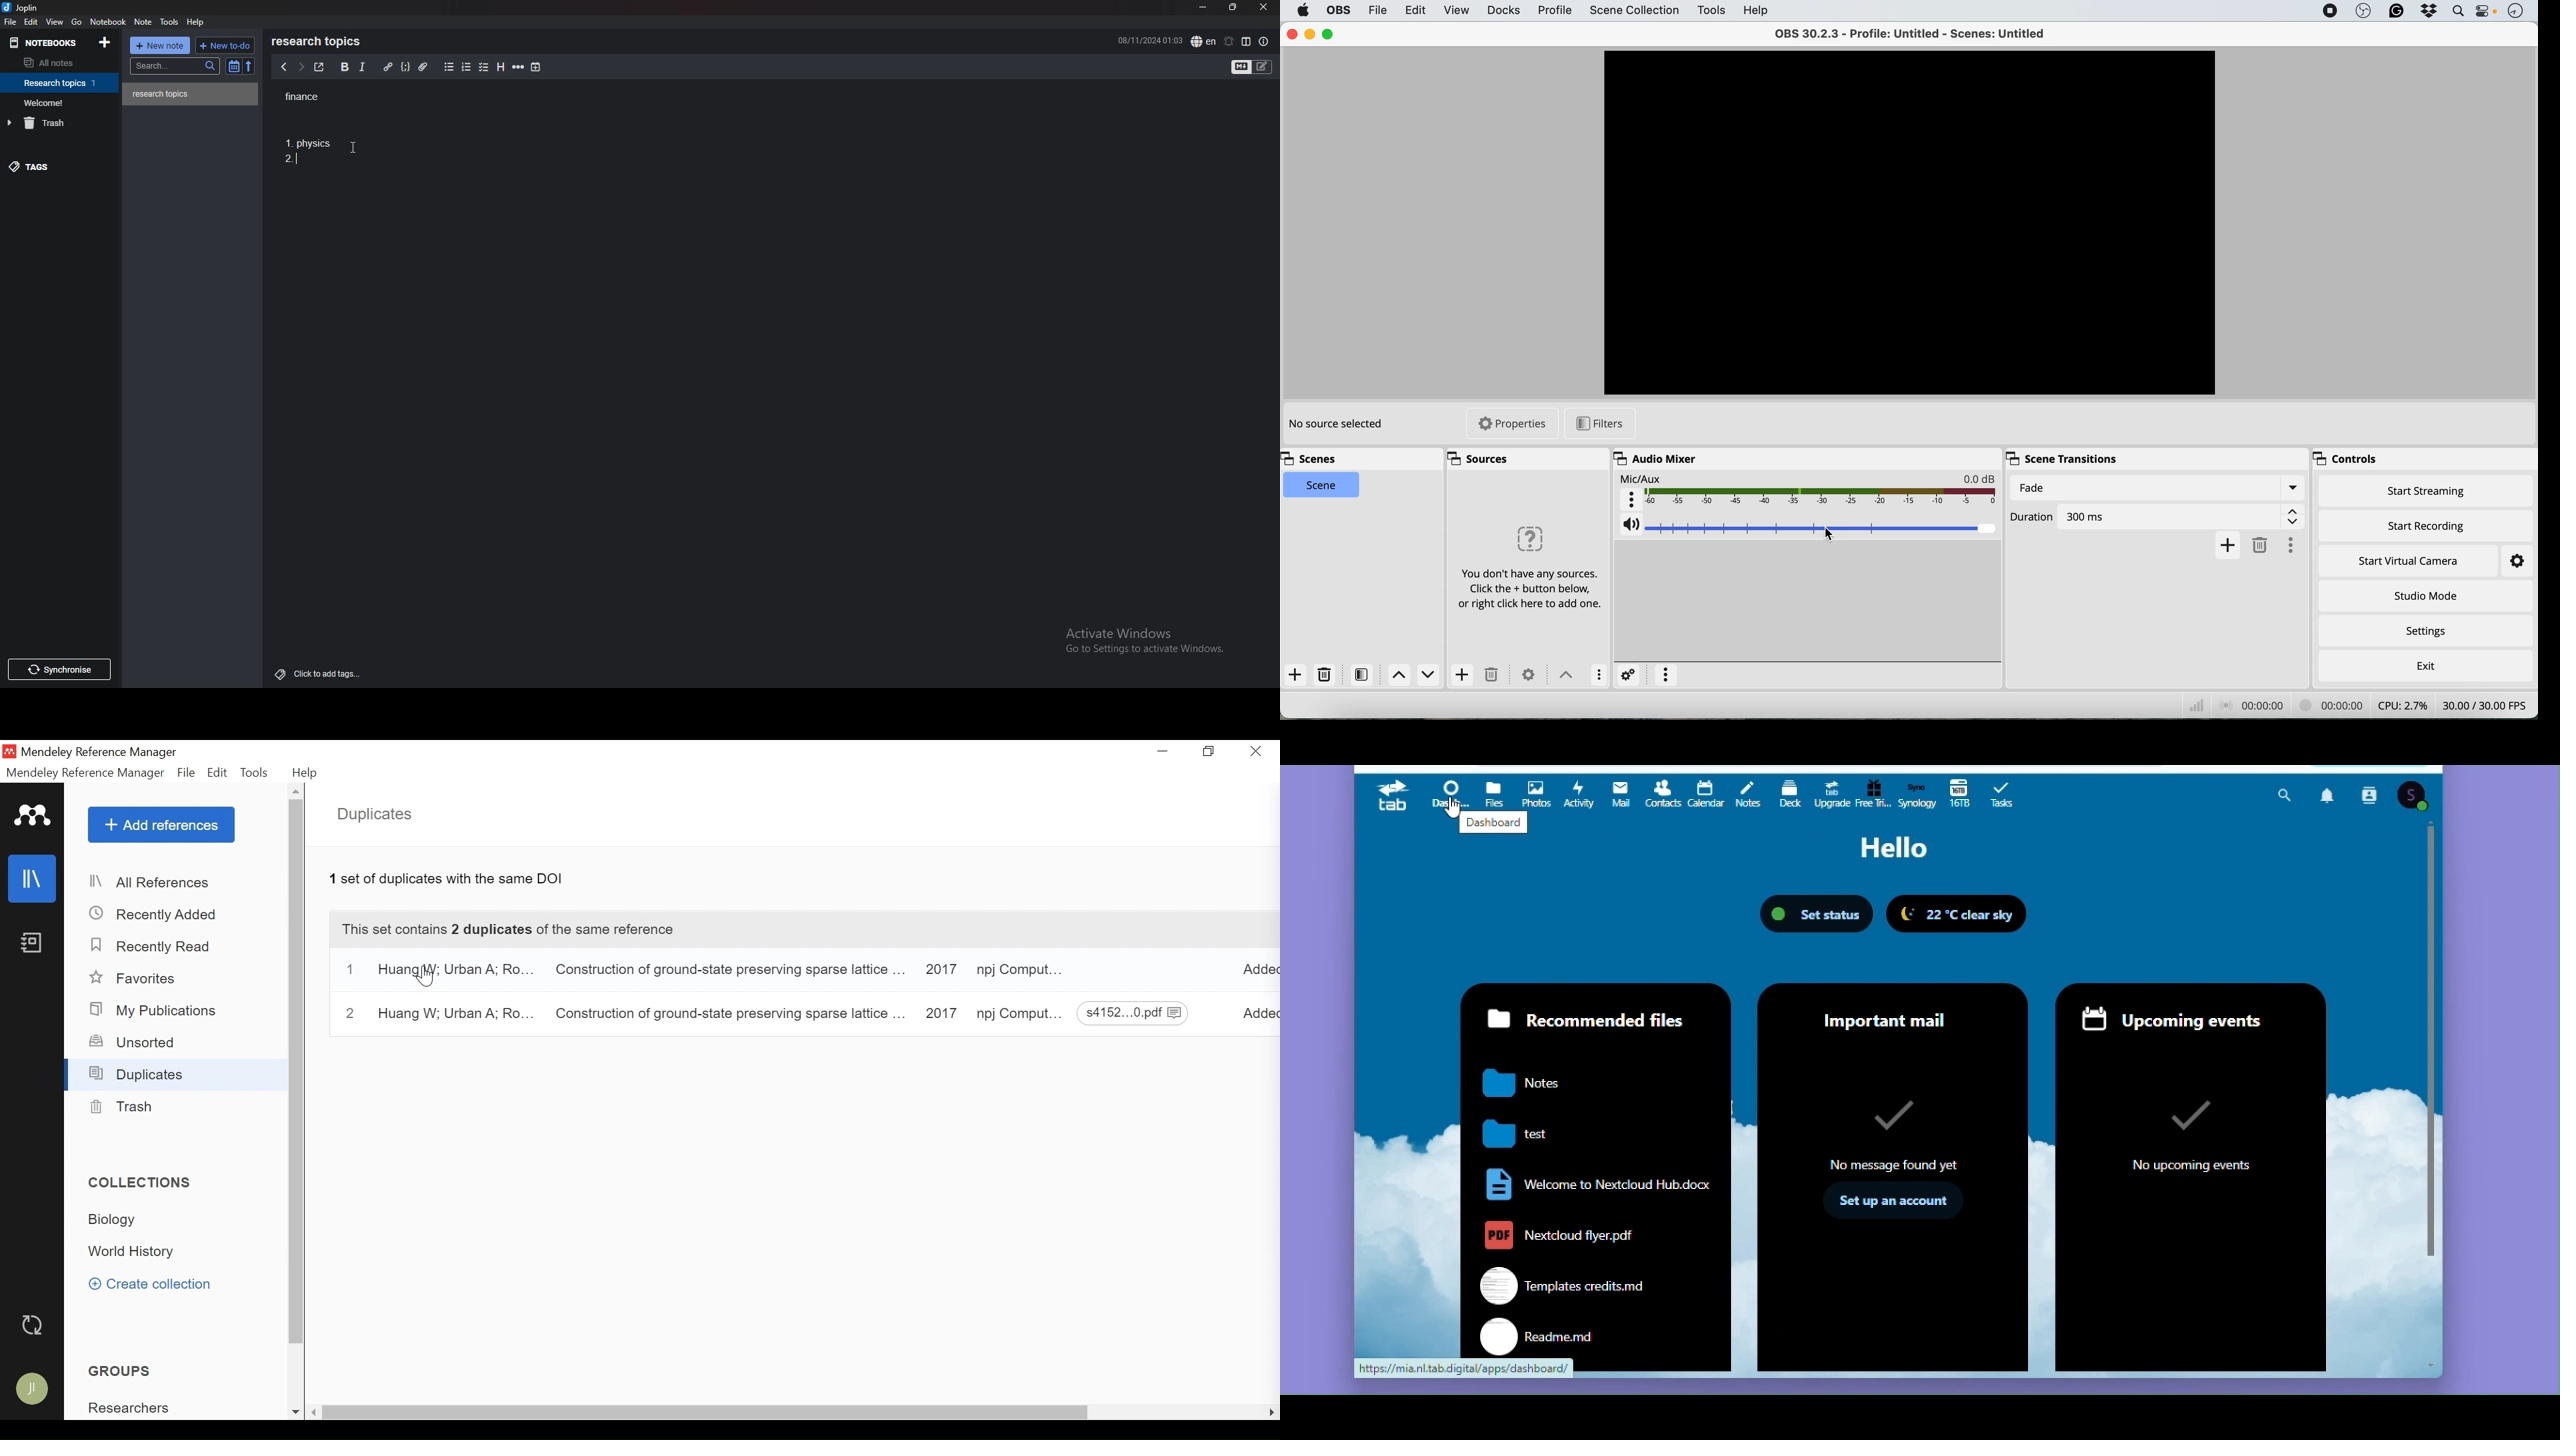 The image size is (2576, 1456). Describe the element at coordinates (169, 22) in the screenshot. I see `tools` at that location.